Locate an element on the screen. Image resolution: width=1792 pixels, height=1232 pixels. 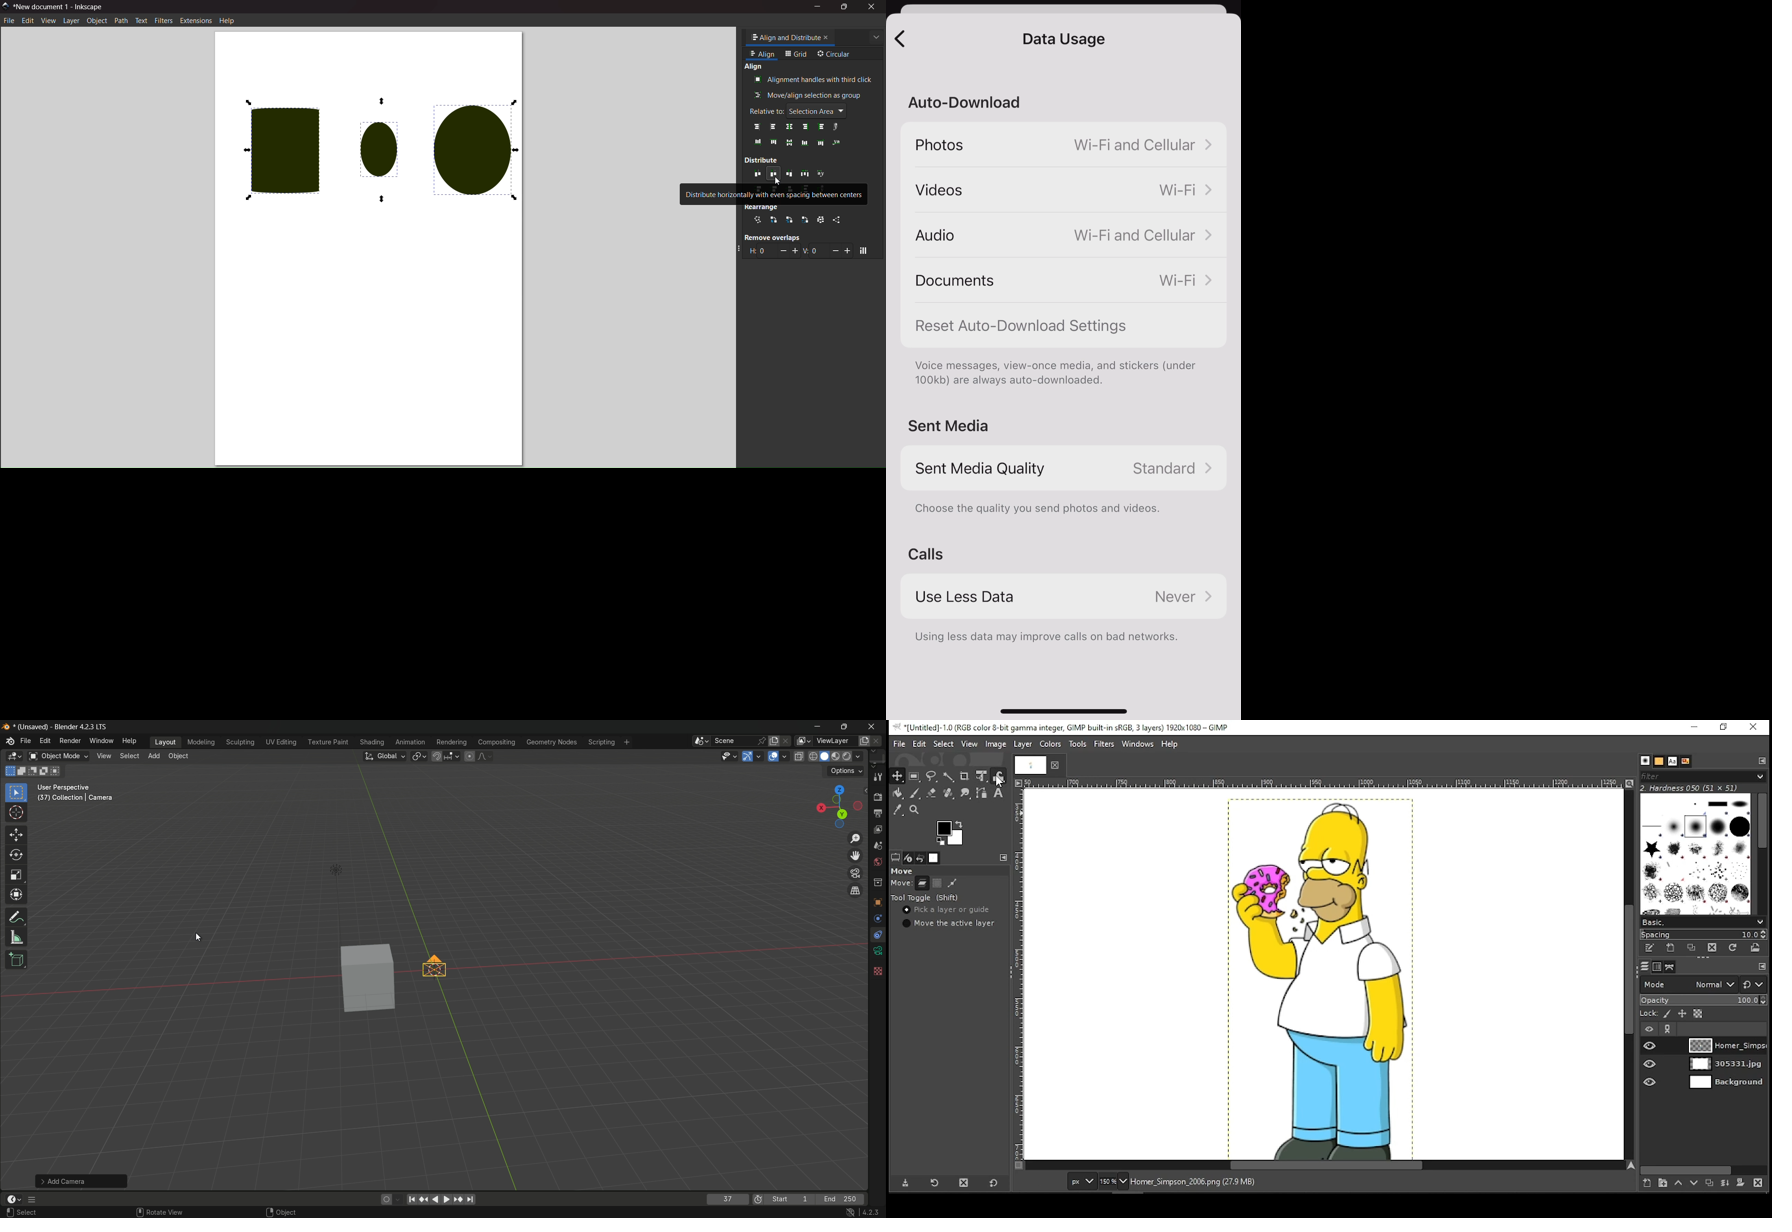
toggle x-ray is located at coordinates (800, 756).